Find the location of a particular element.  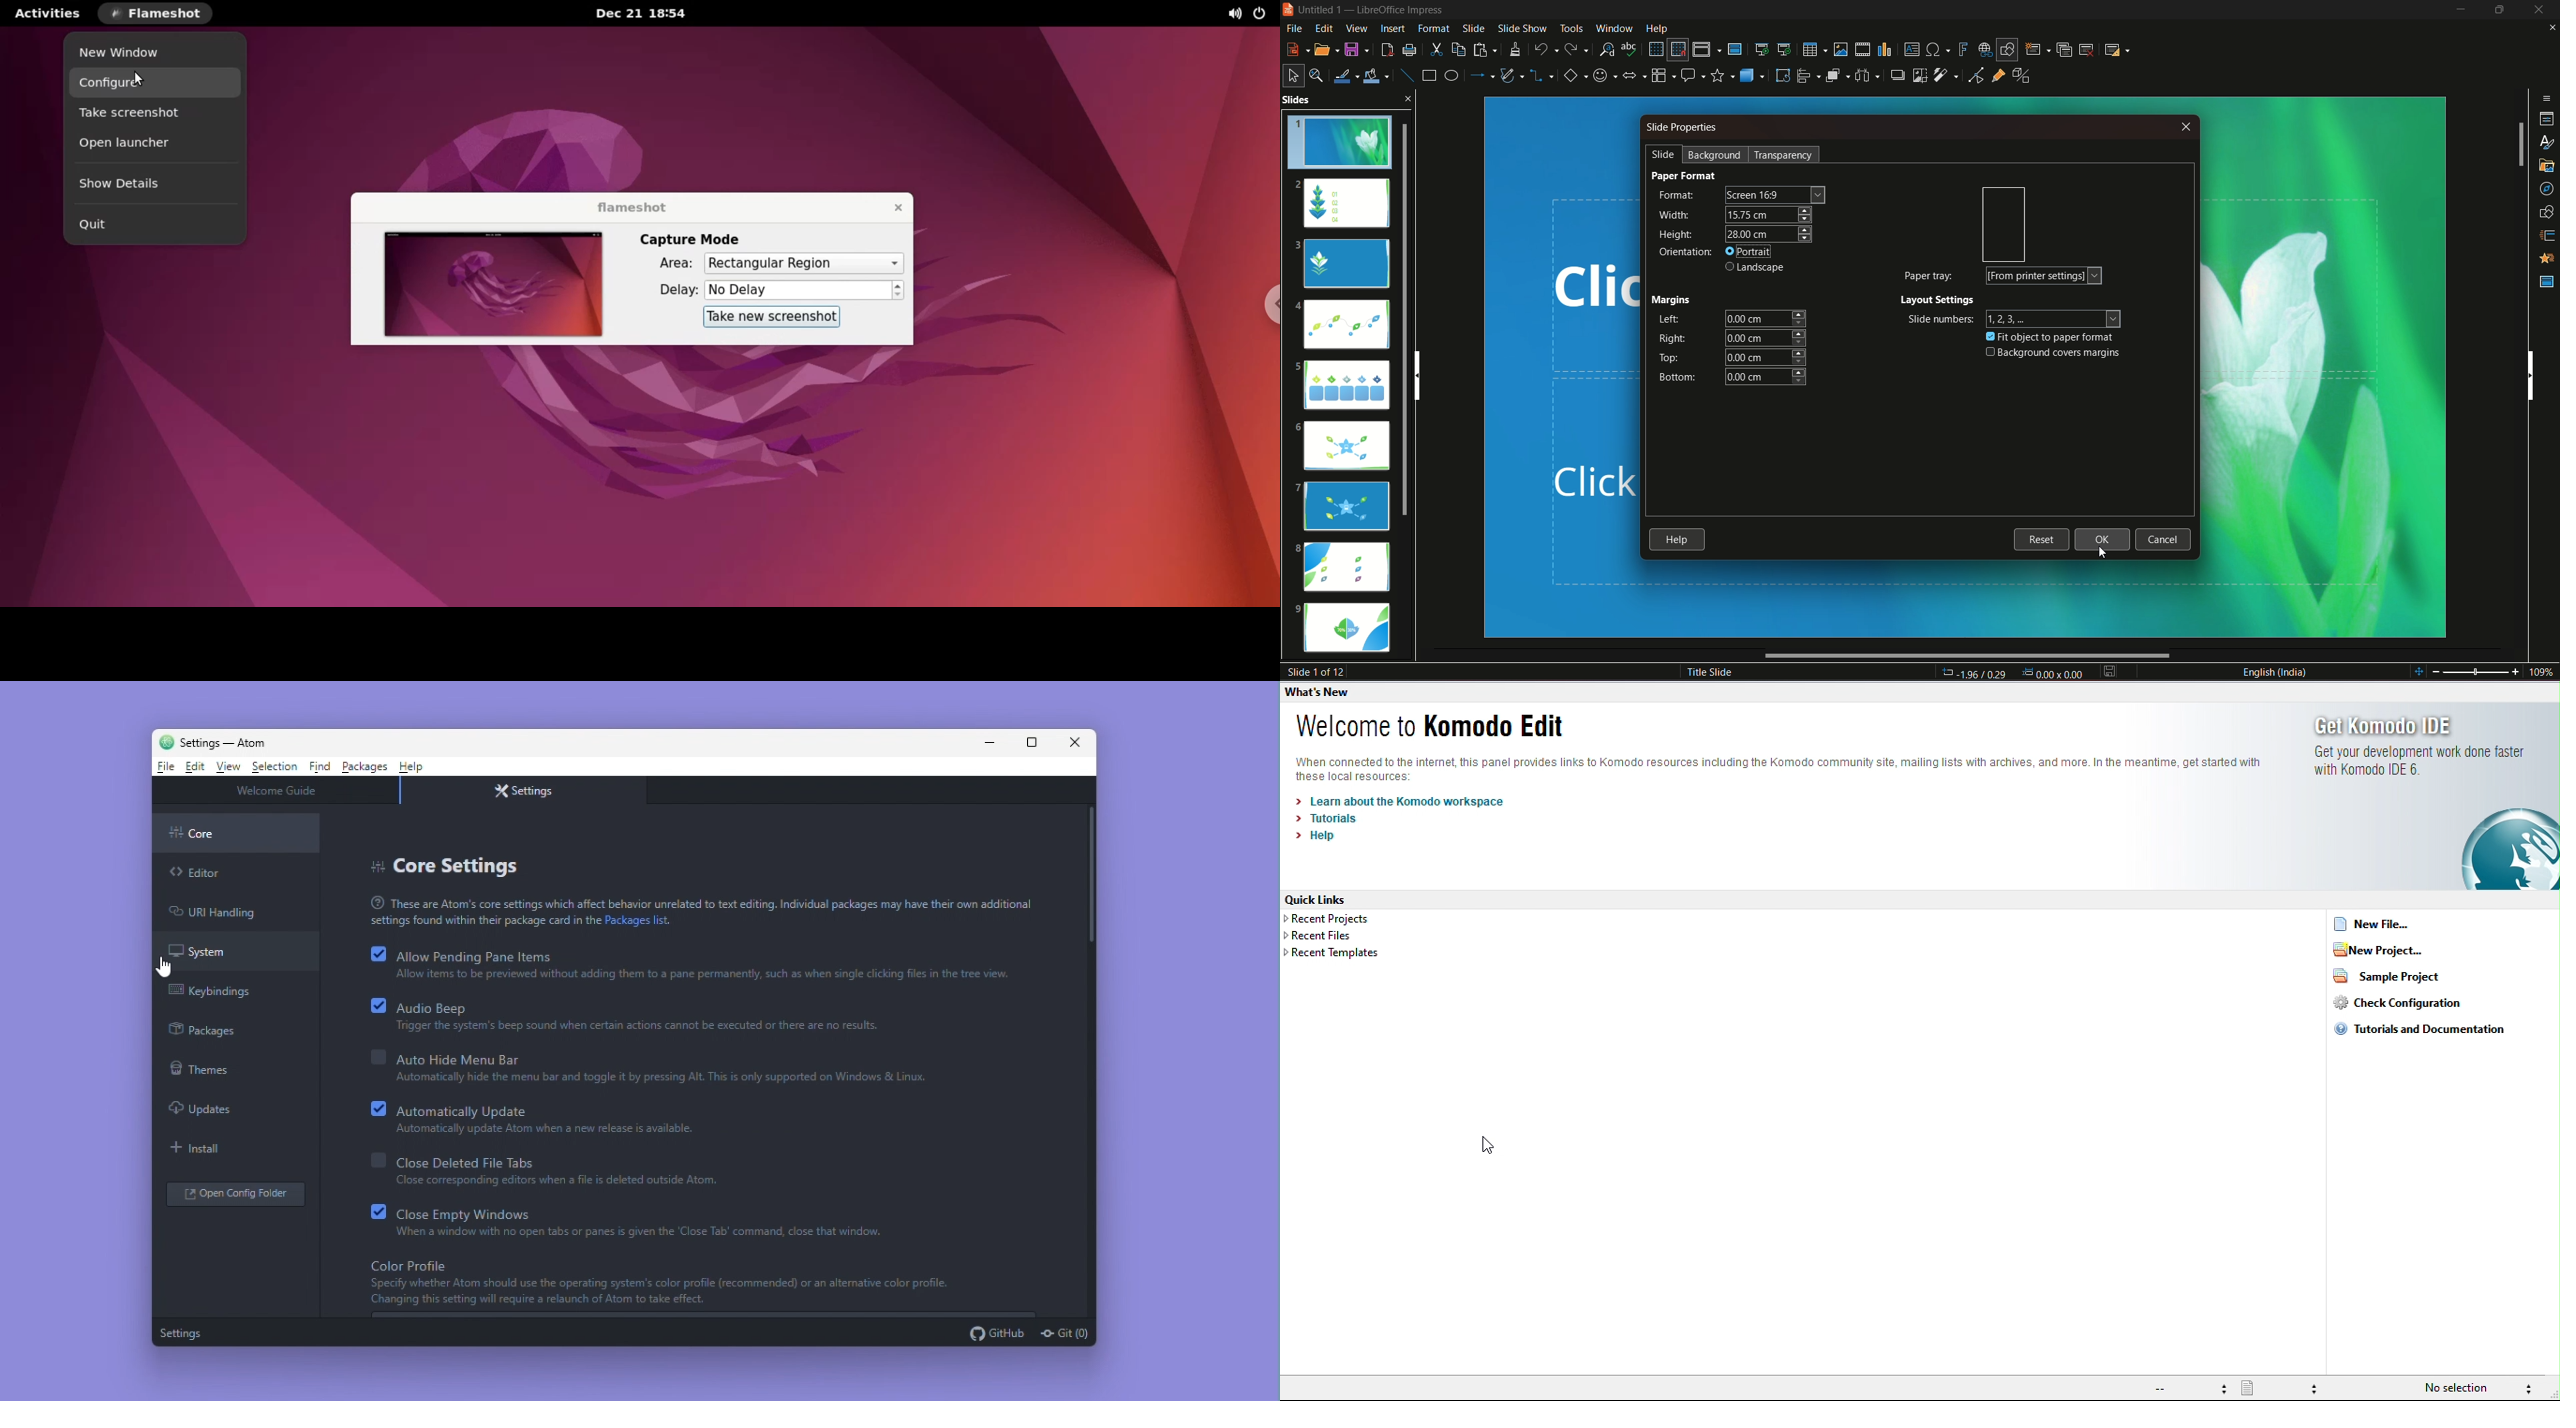

master slides  is located at coordinates (2545, 281).